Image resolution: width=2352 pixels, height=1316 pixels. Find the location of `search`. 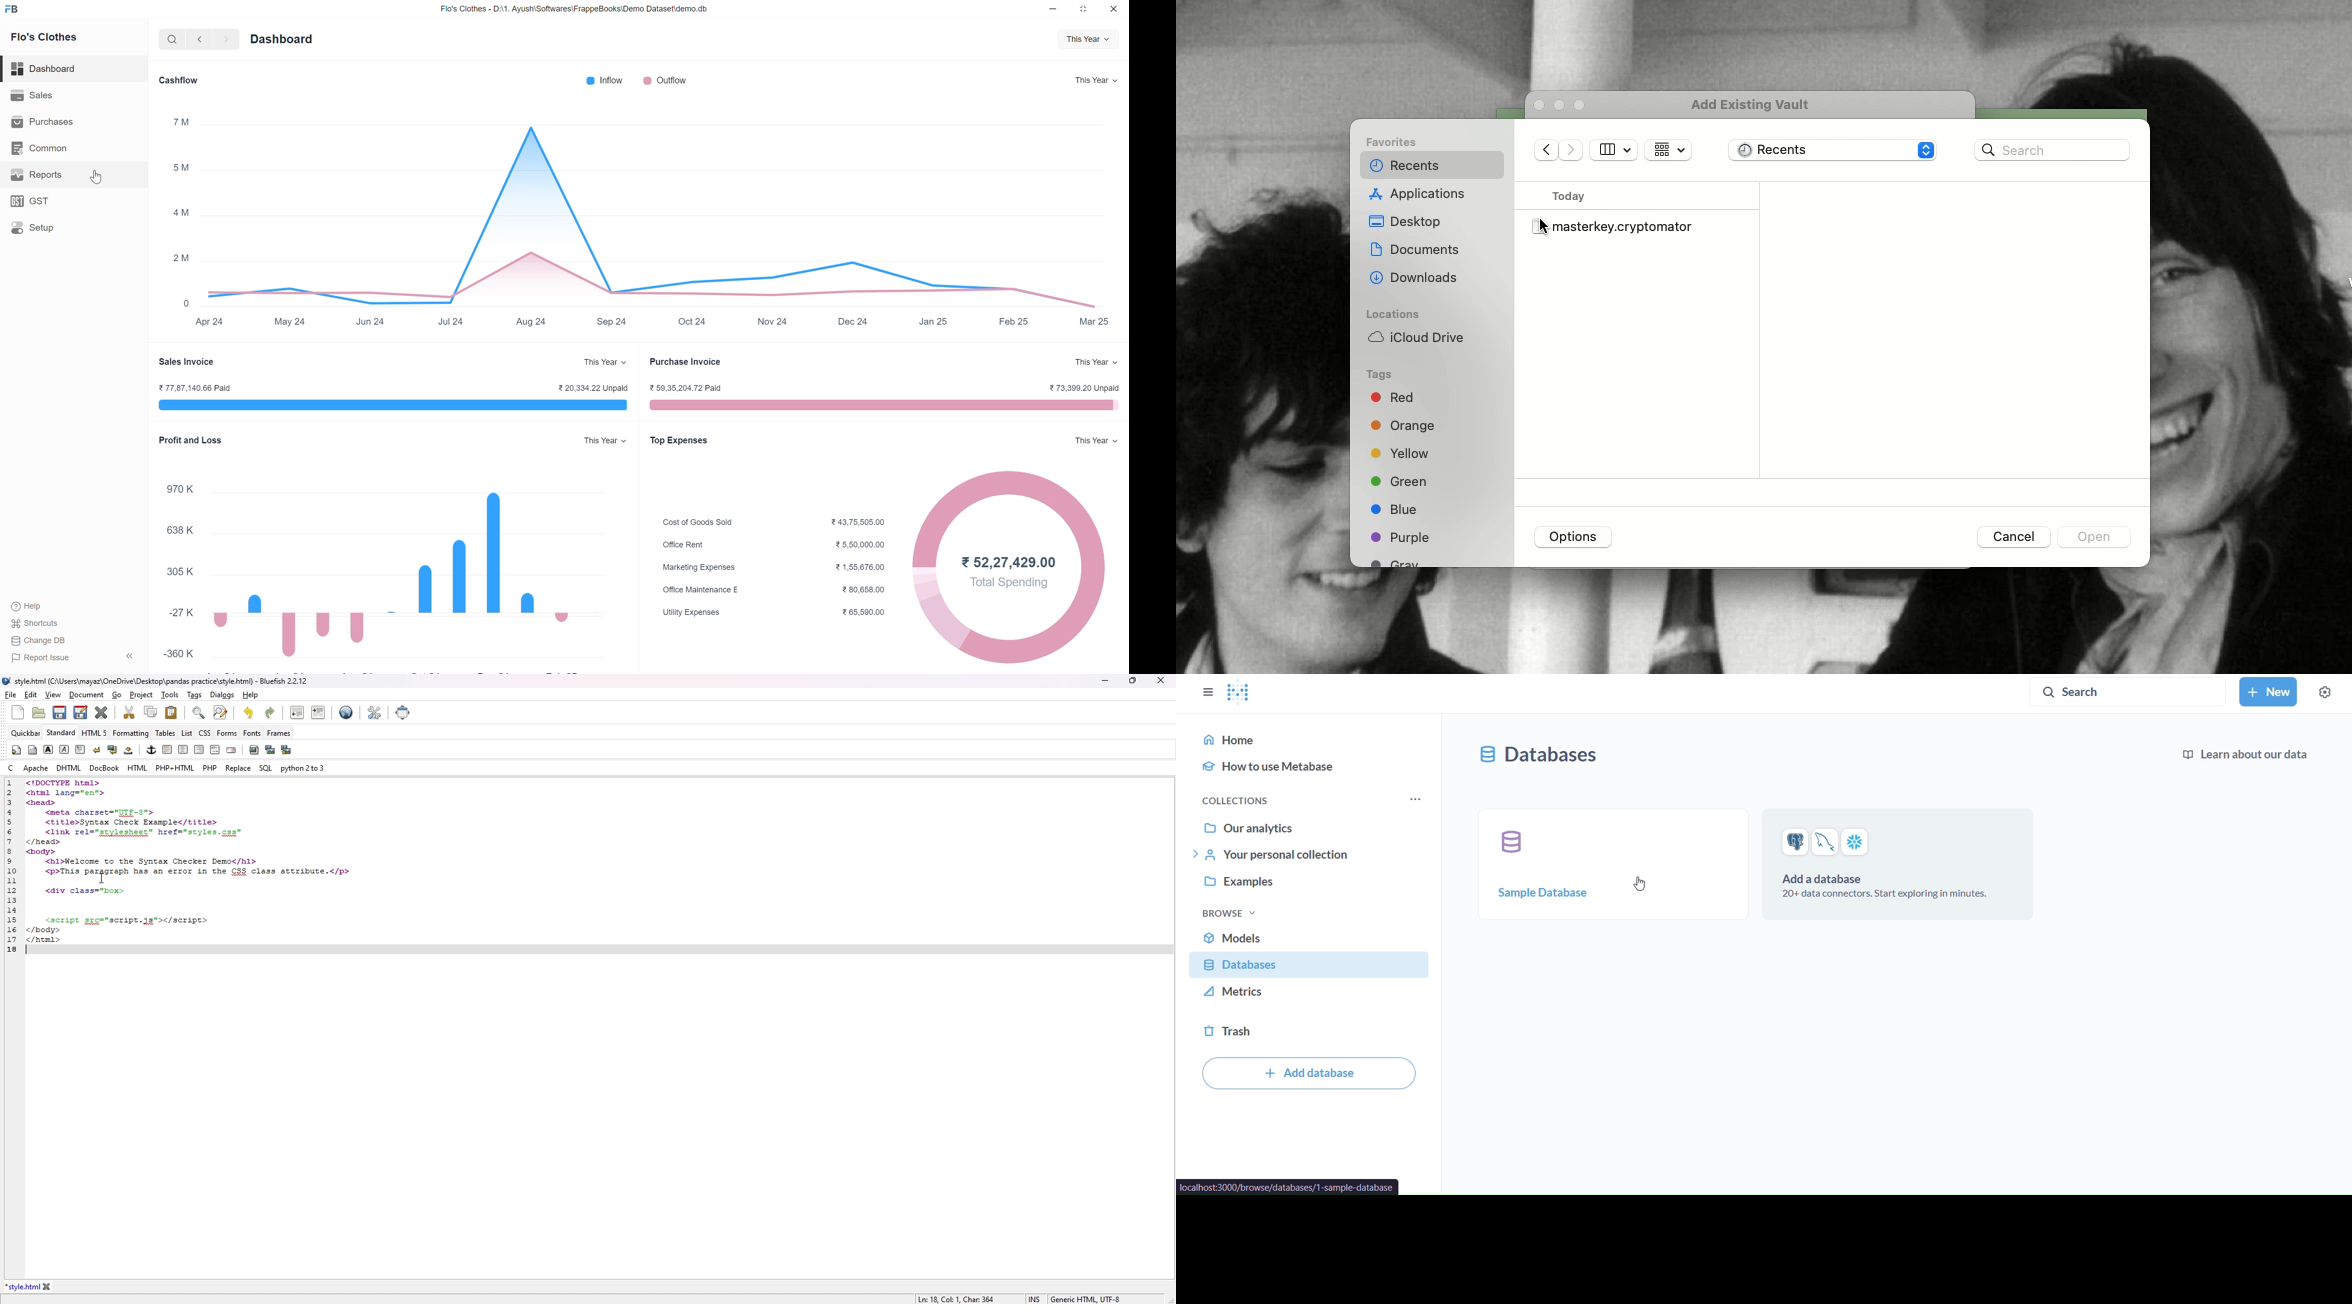

search is located at coordinates (2095, 691).